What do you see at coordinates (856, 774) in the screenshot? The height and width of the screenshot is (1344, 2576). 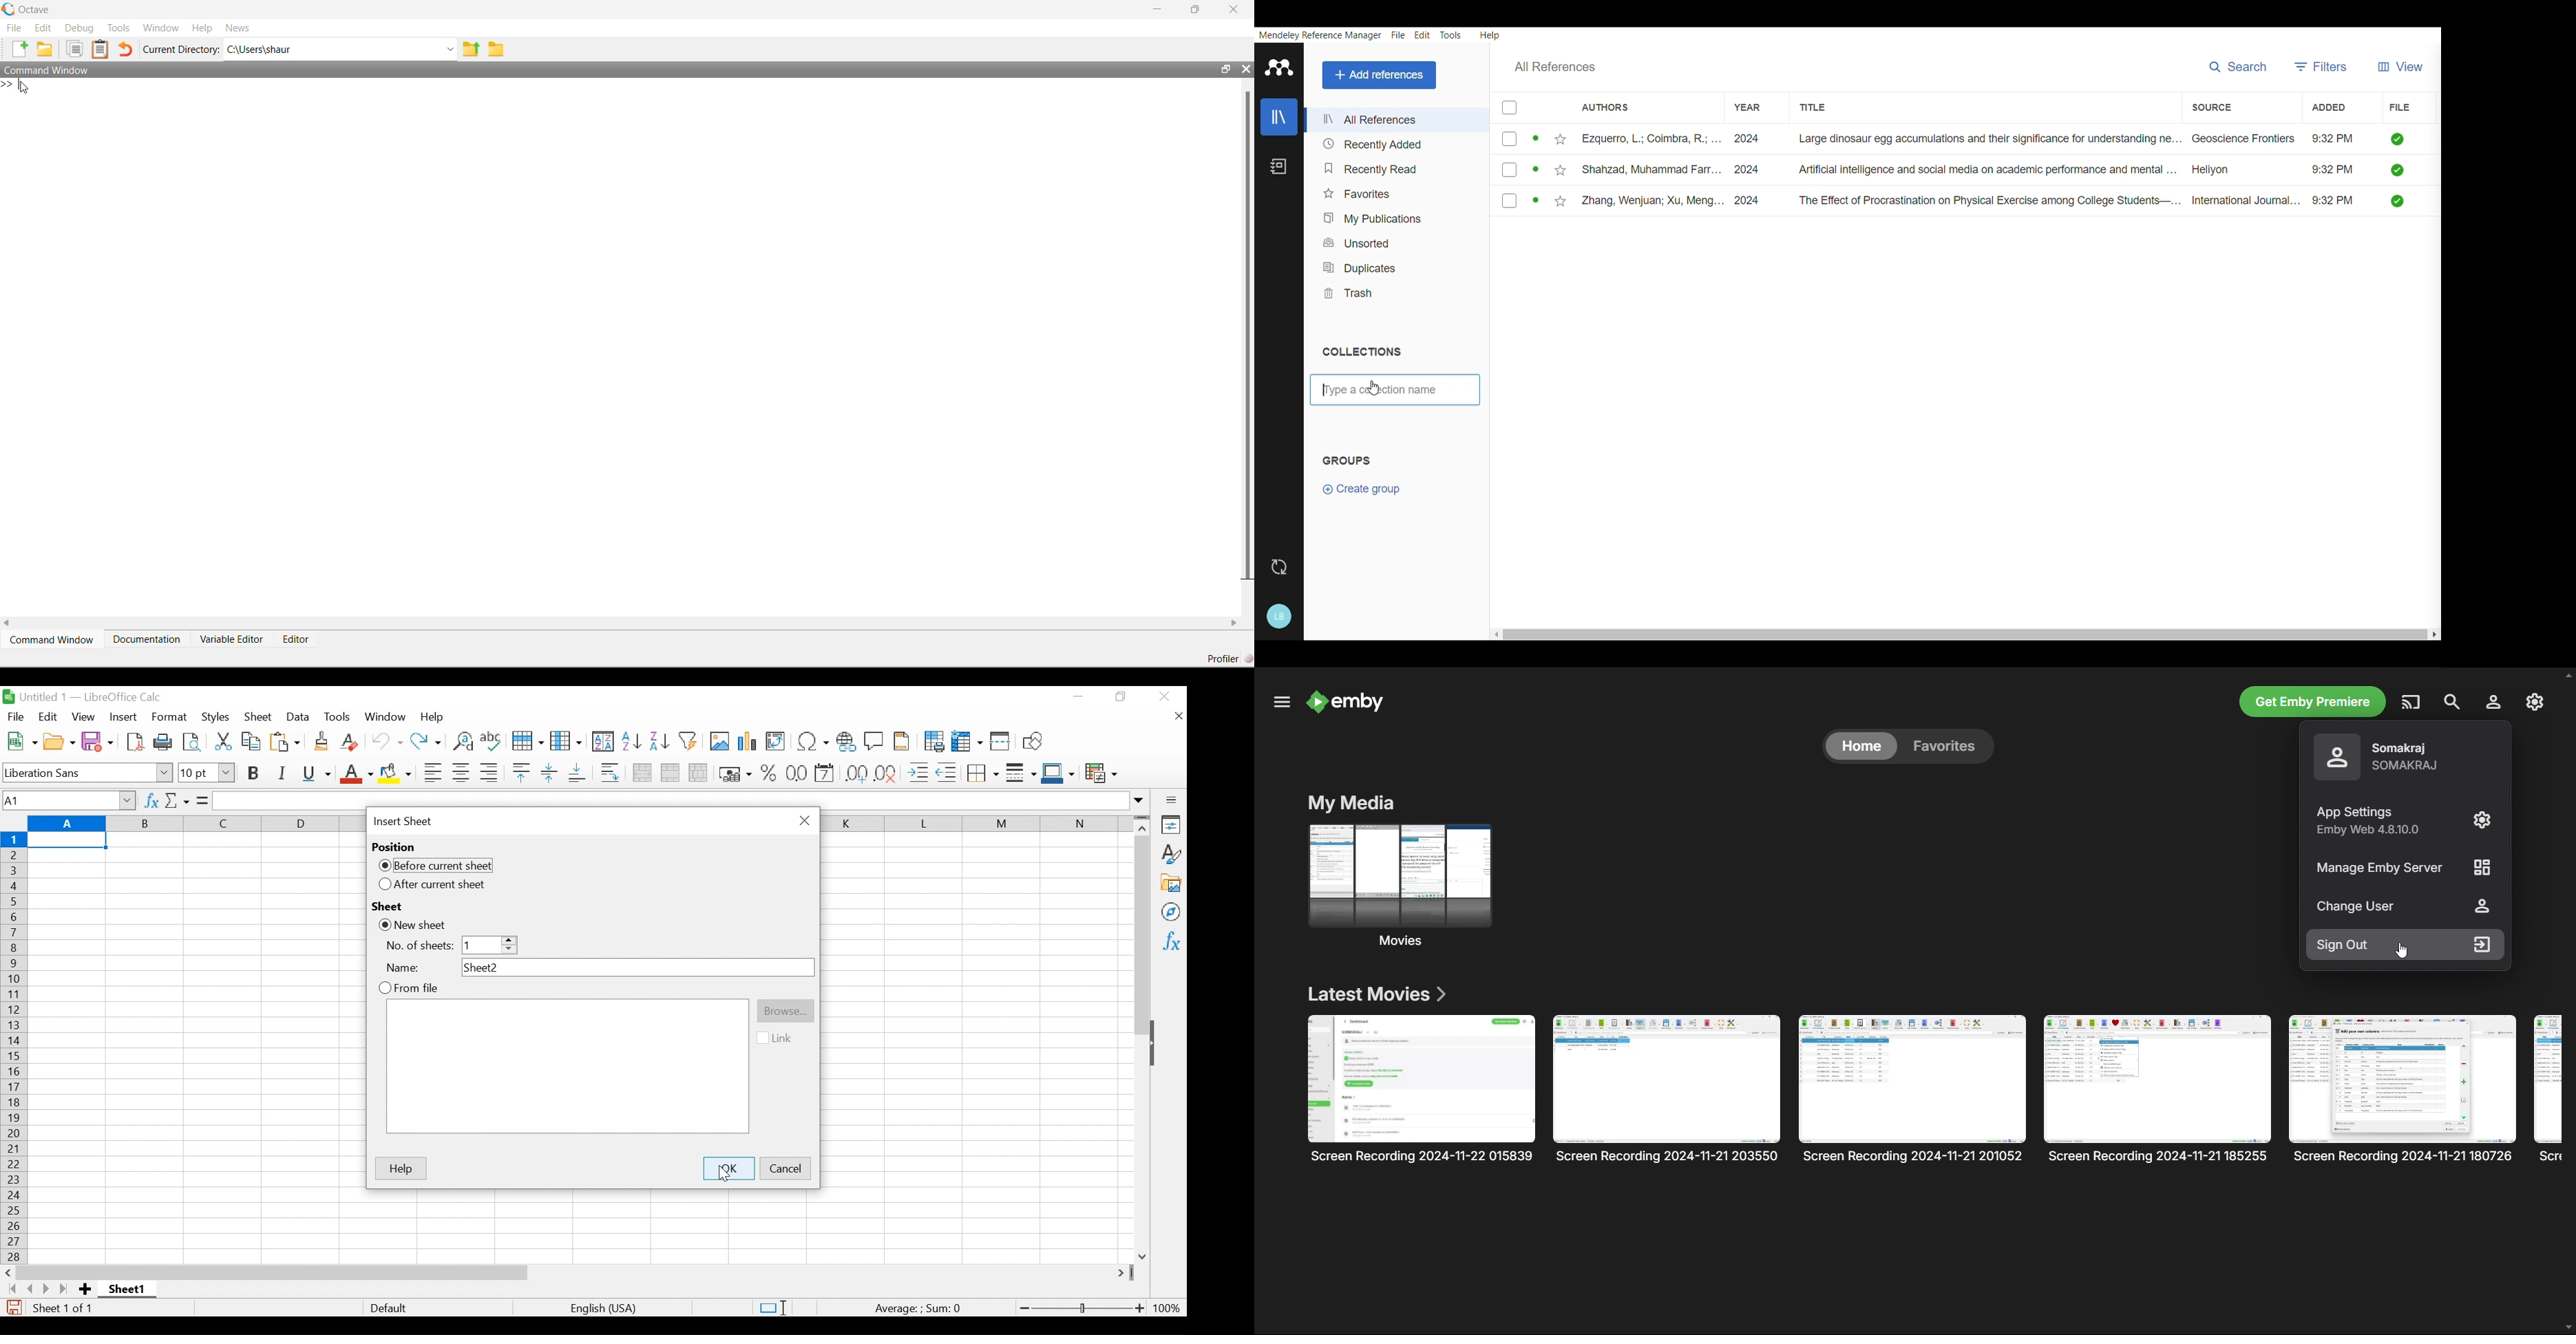 I see `Format as Decimal` at bounding box center [856, 774].